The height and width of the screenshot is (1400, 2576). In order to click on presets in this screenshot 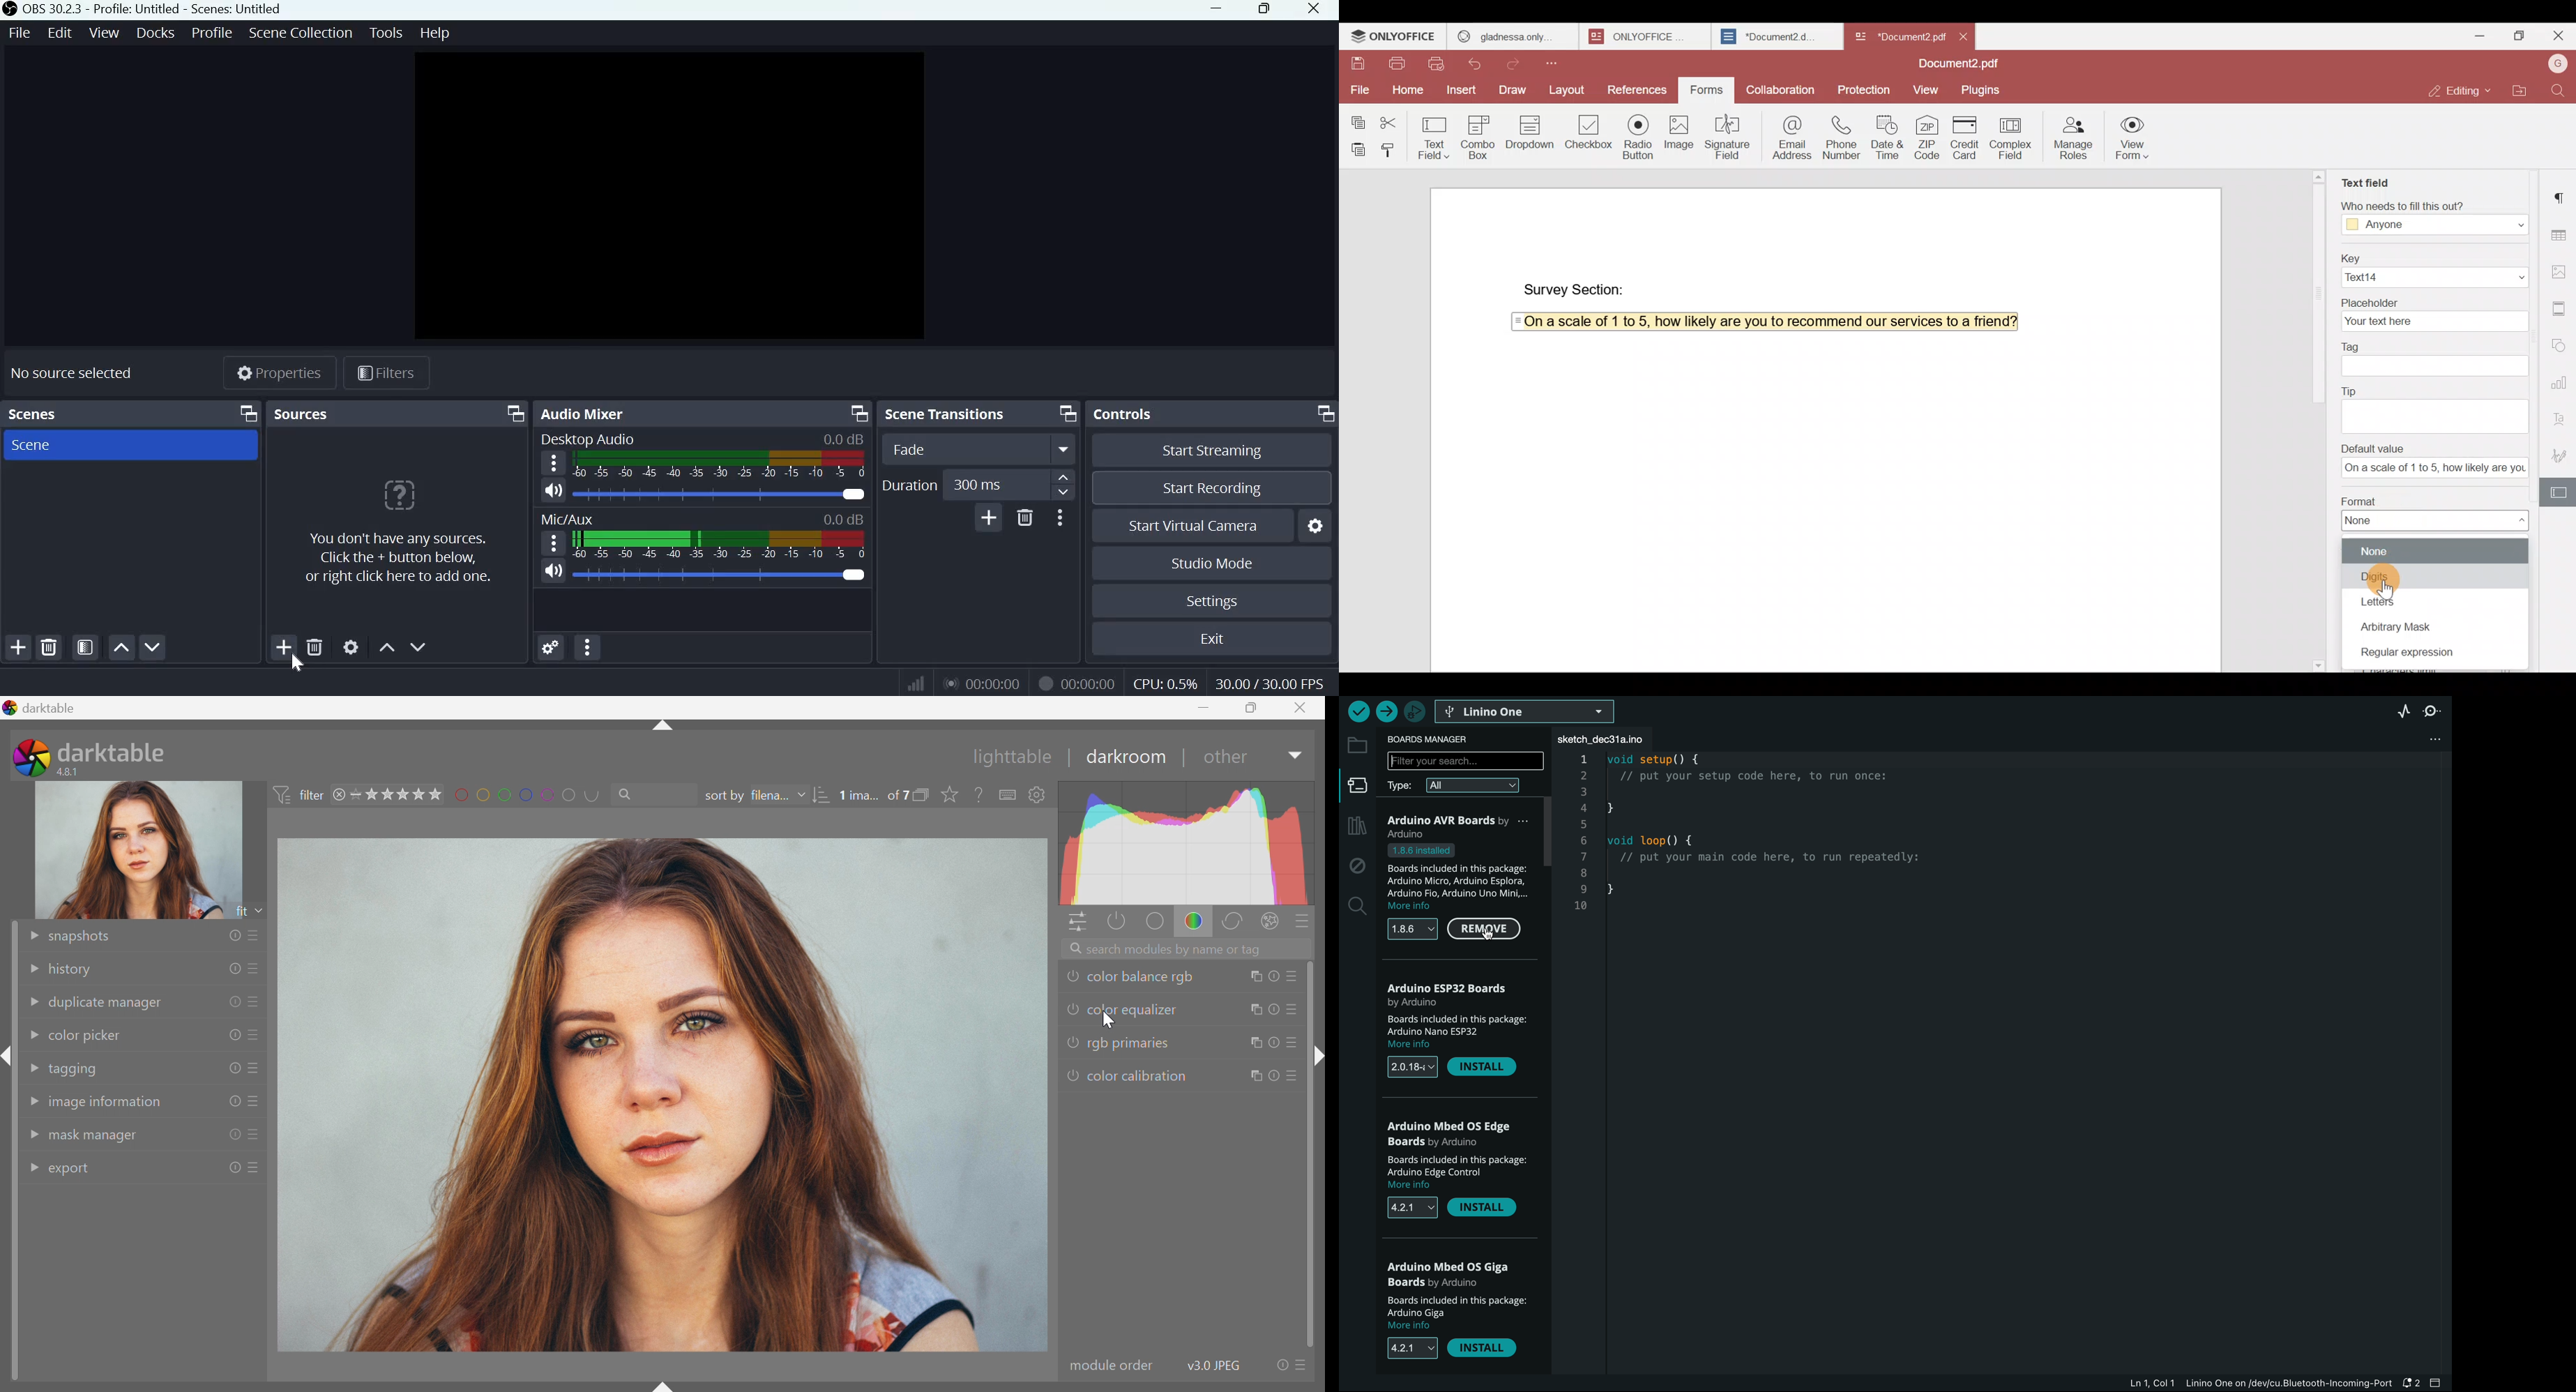, I will do `click(255, 1001)`.